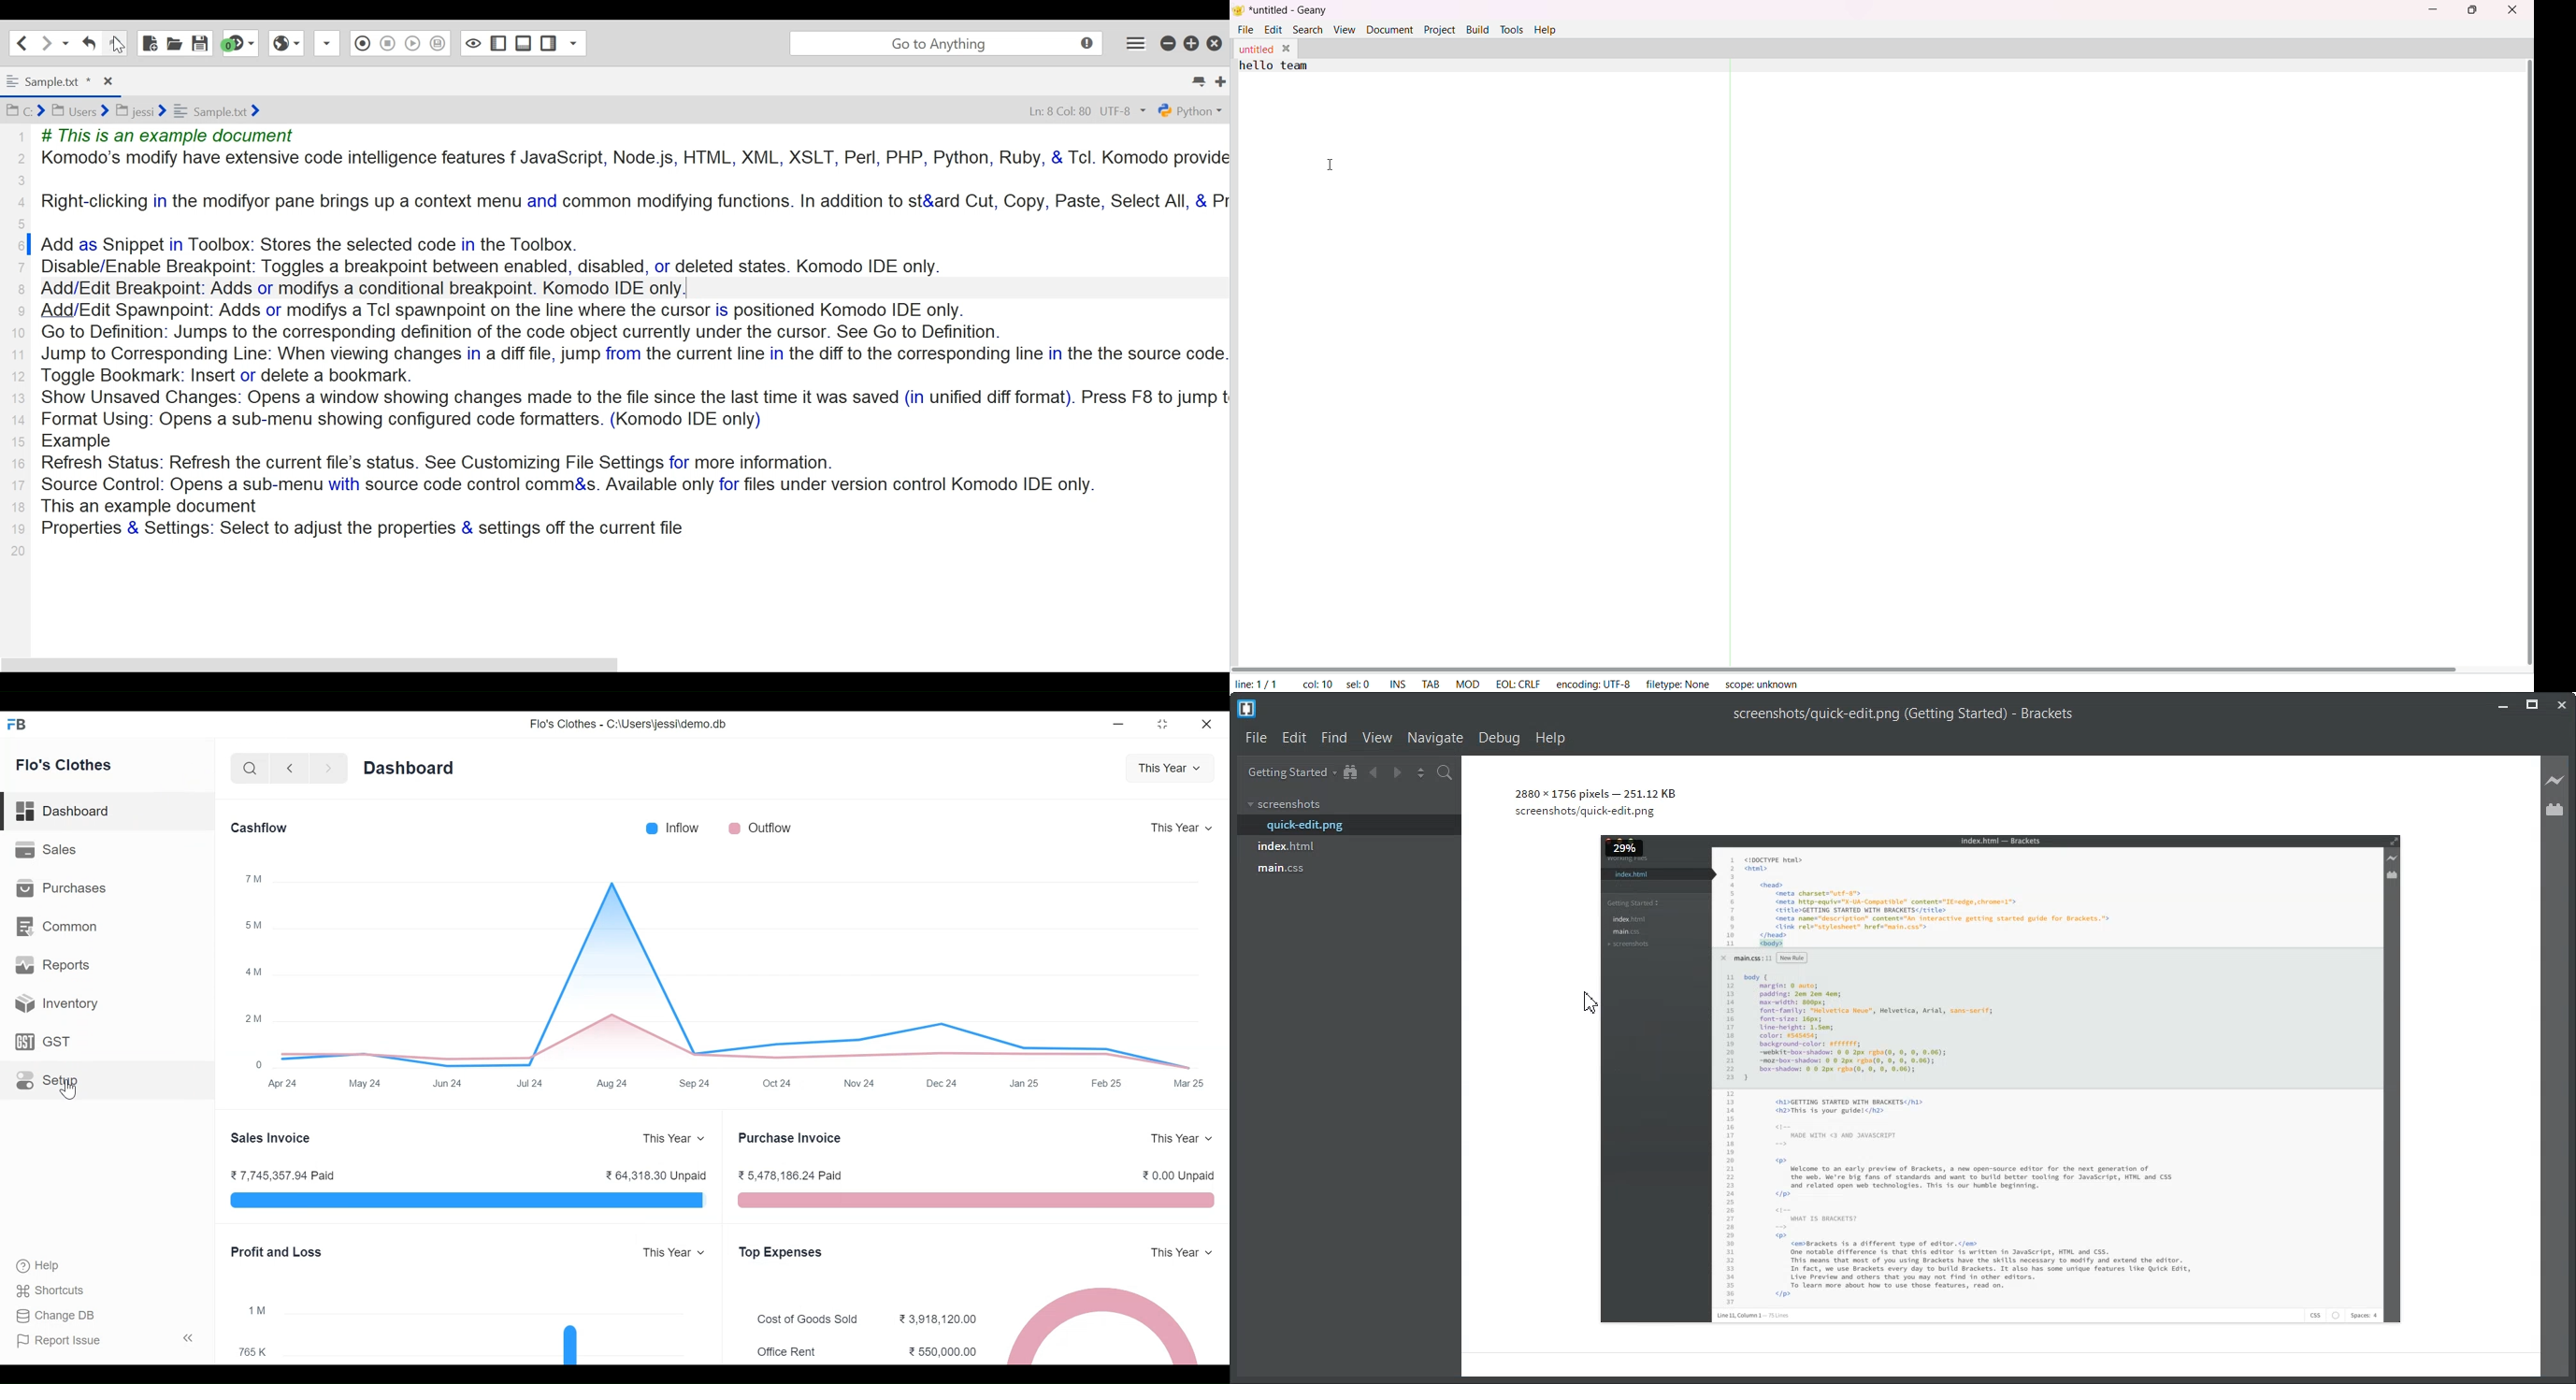  What do you see at coordinates (69, 811) in the screenshot?
I see `Dashboard` at bounding box center [69, 811].